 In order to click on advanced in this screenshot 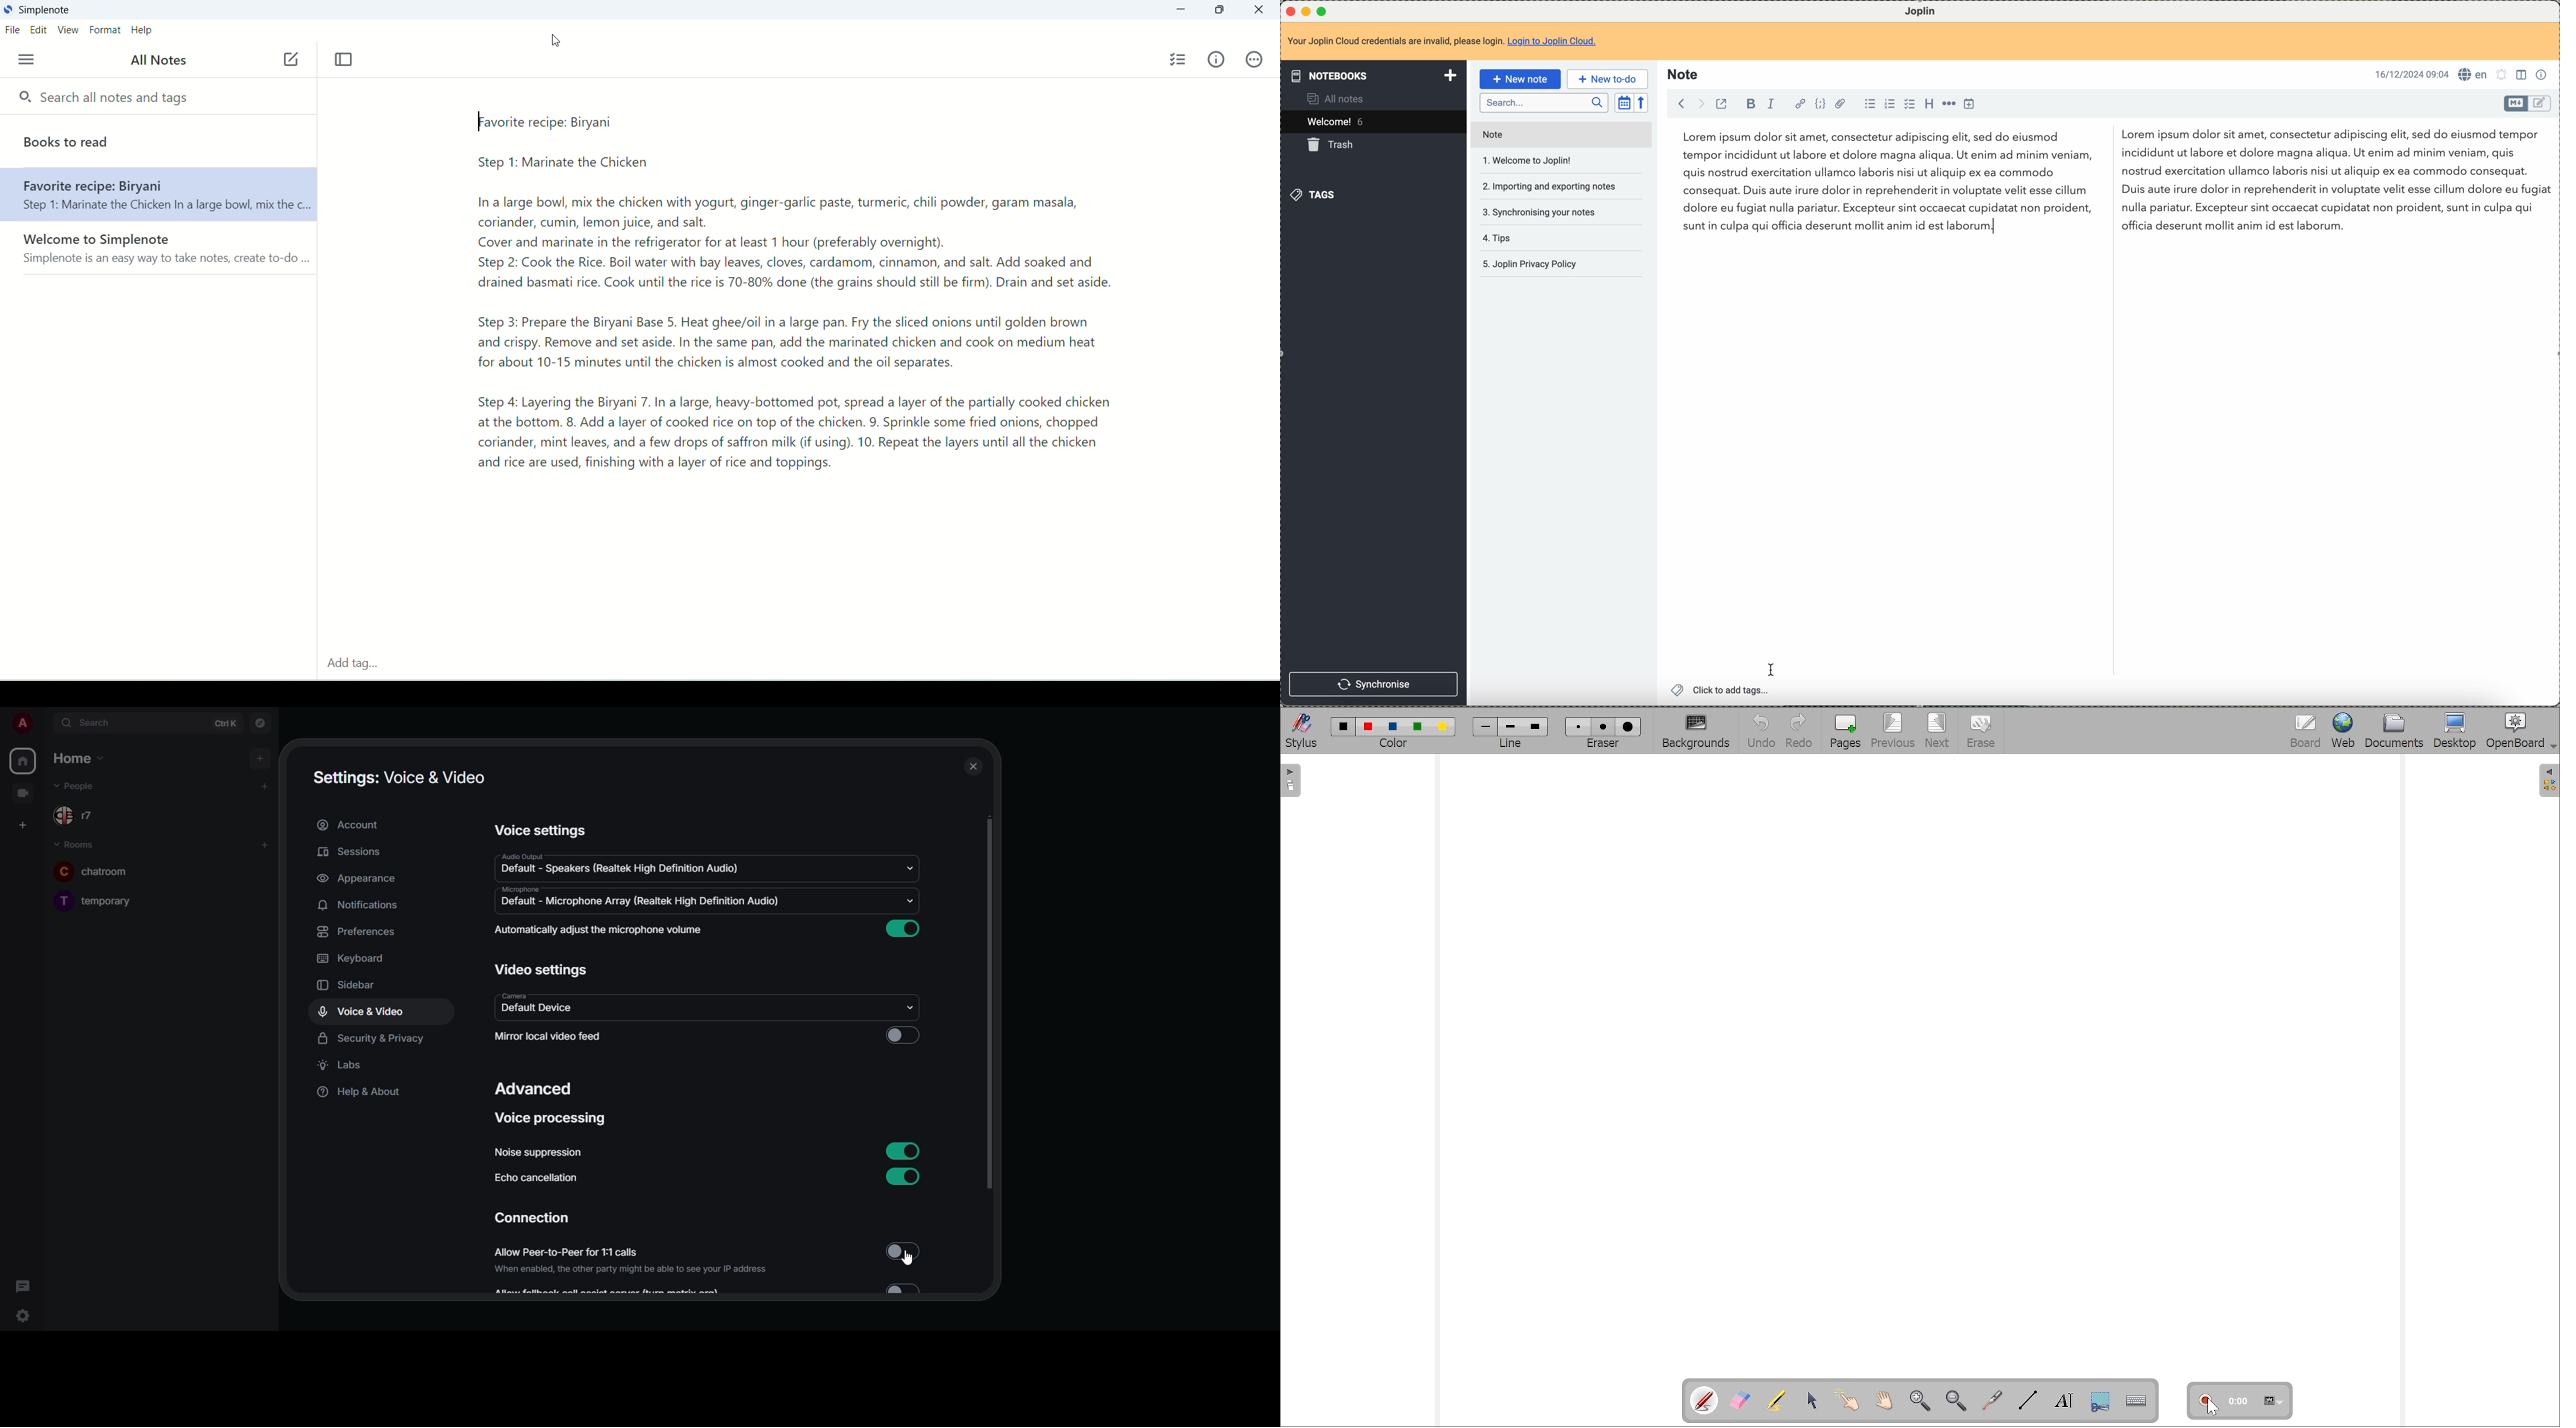, I will do `click(535, 1090)`.